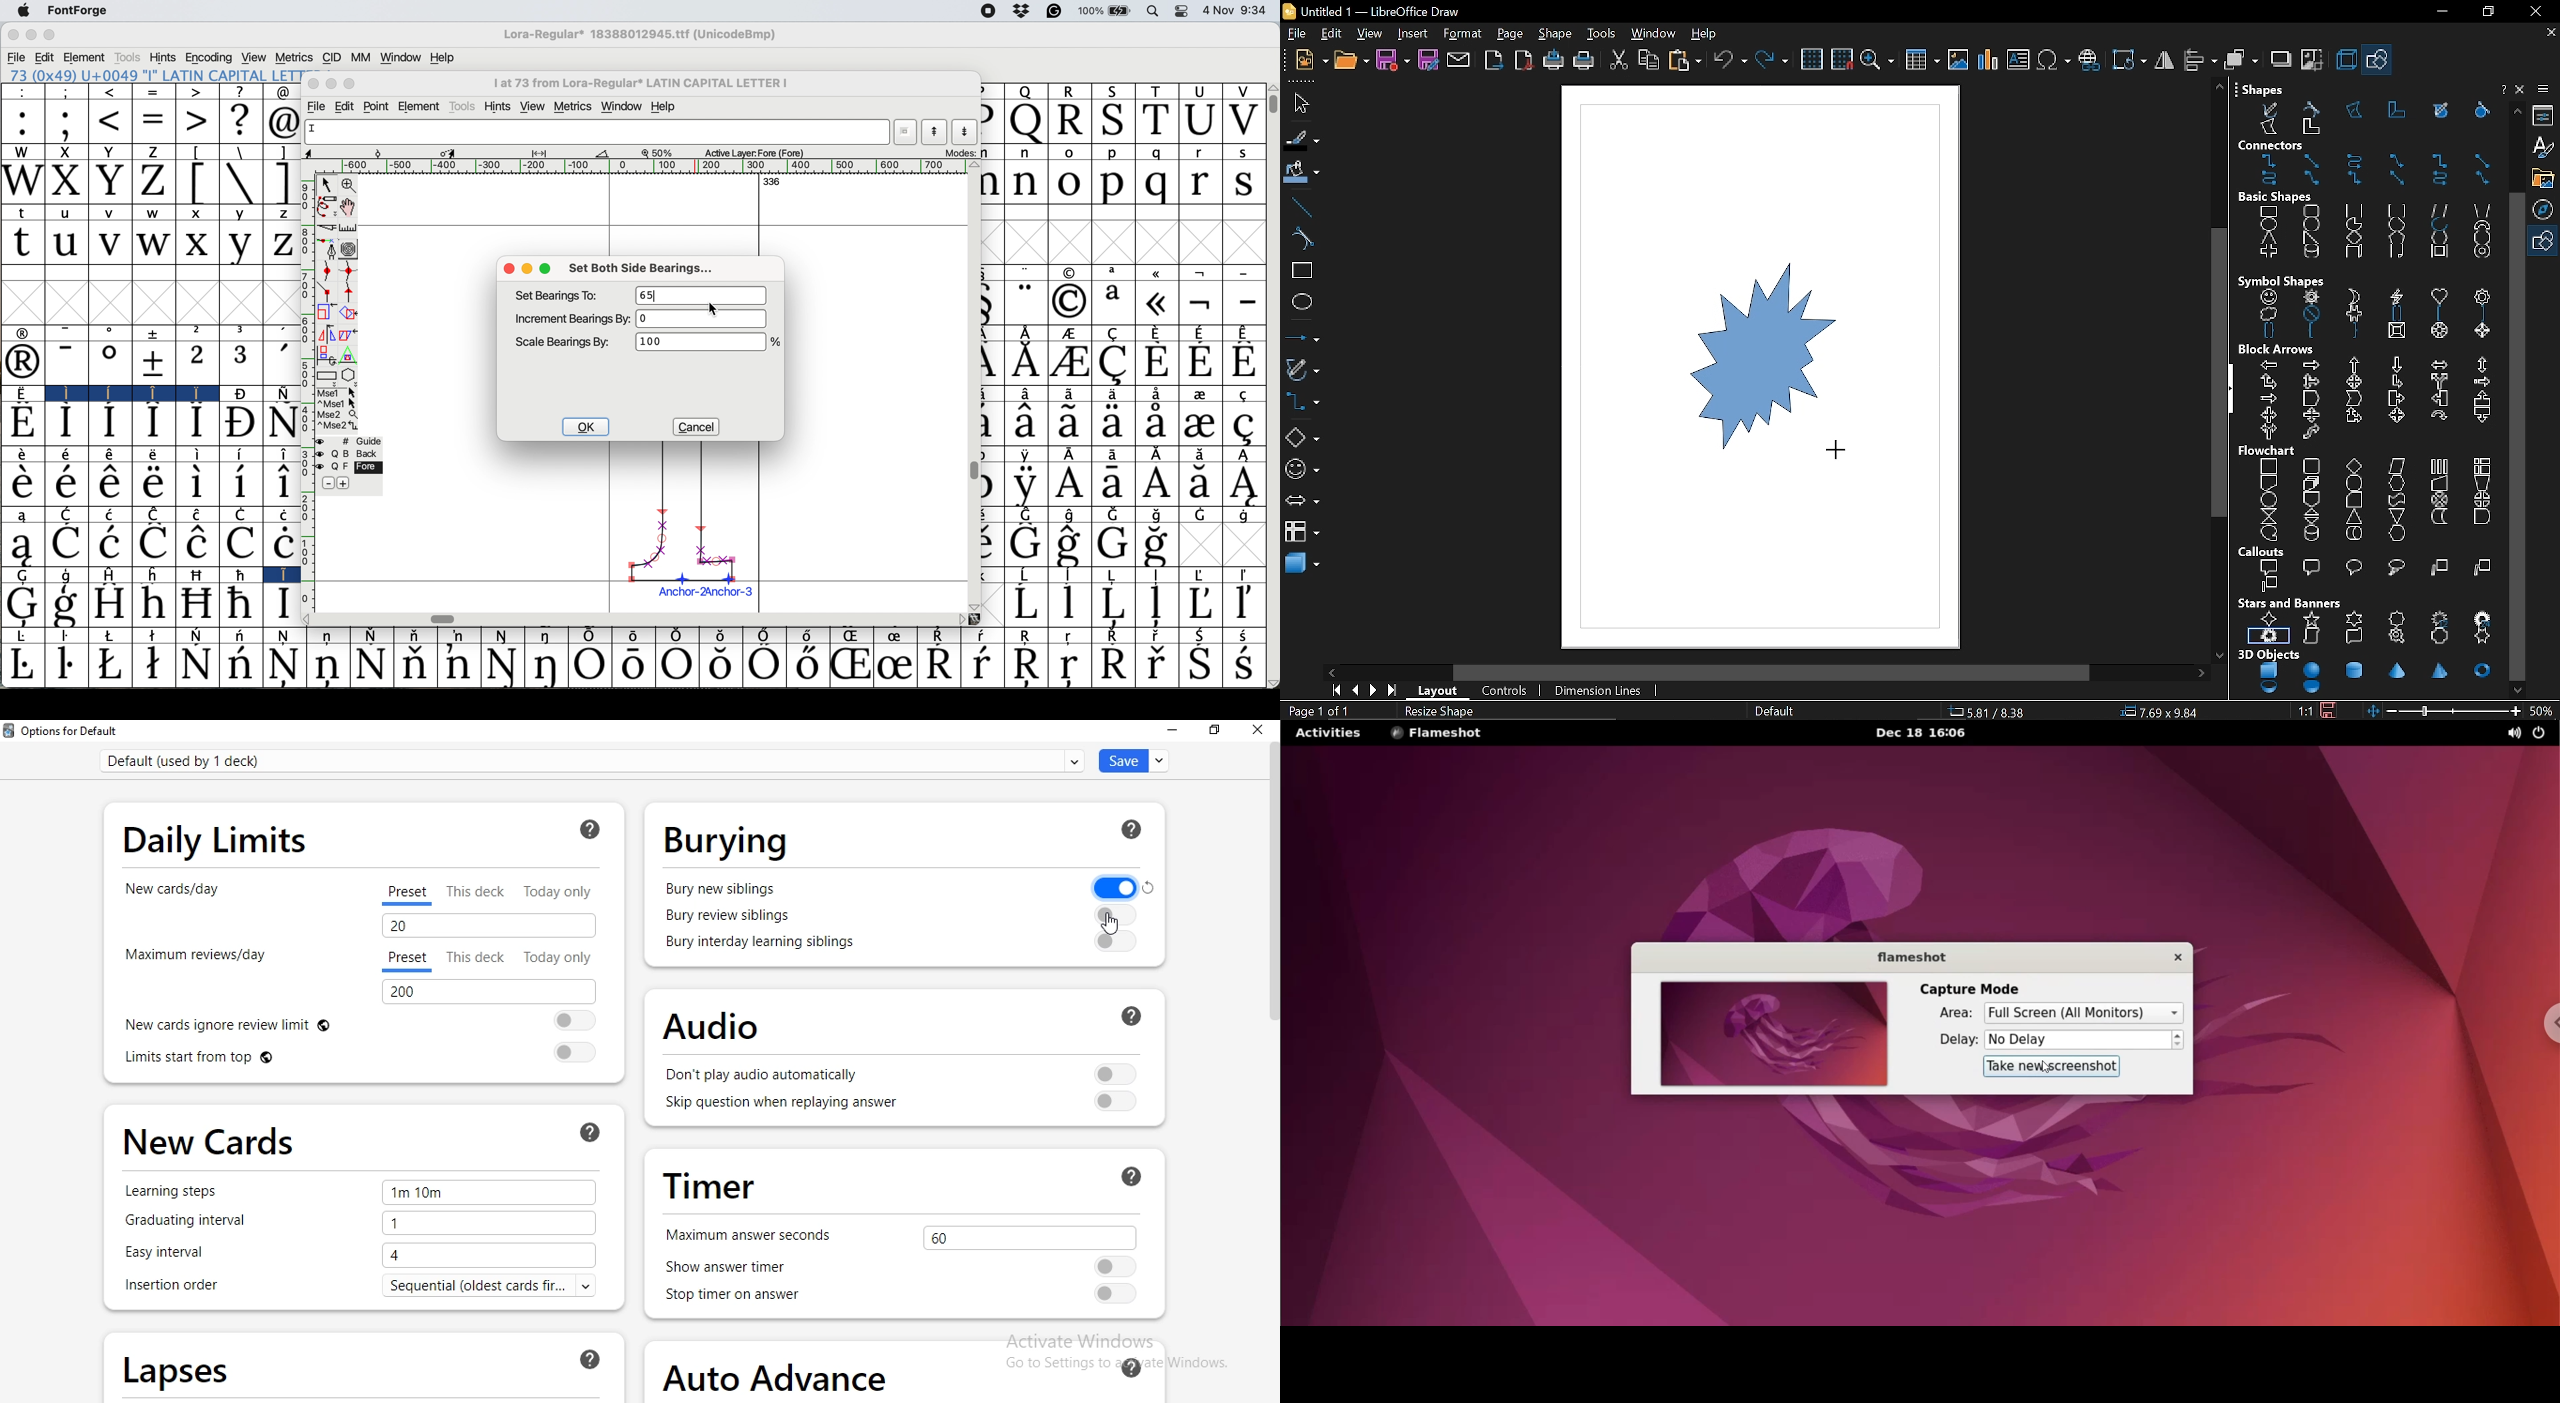  Describe the element at coordinates (30, 35) in the screenshot. I see `minimize` at that location.